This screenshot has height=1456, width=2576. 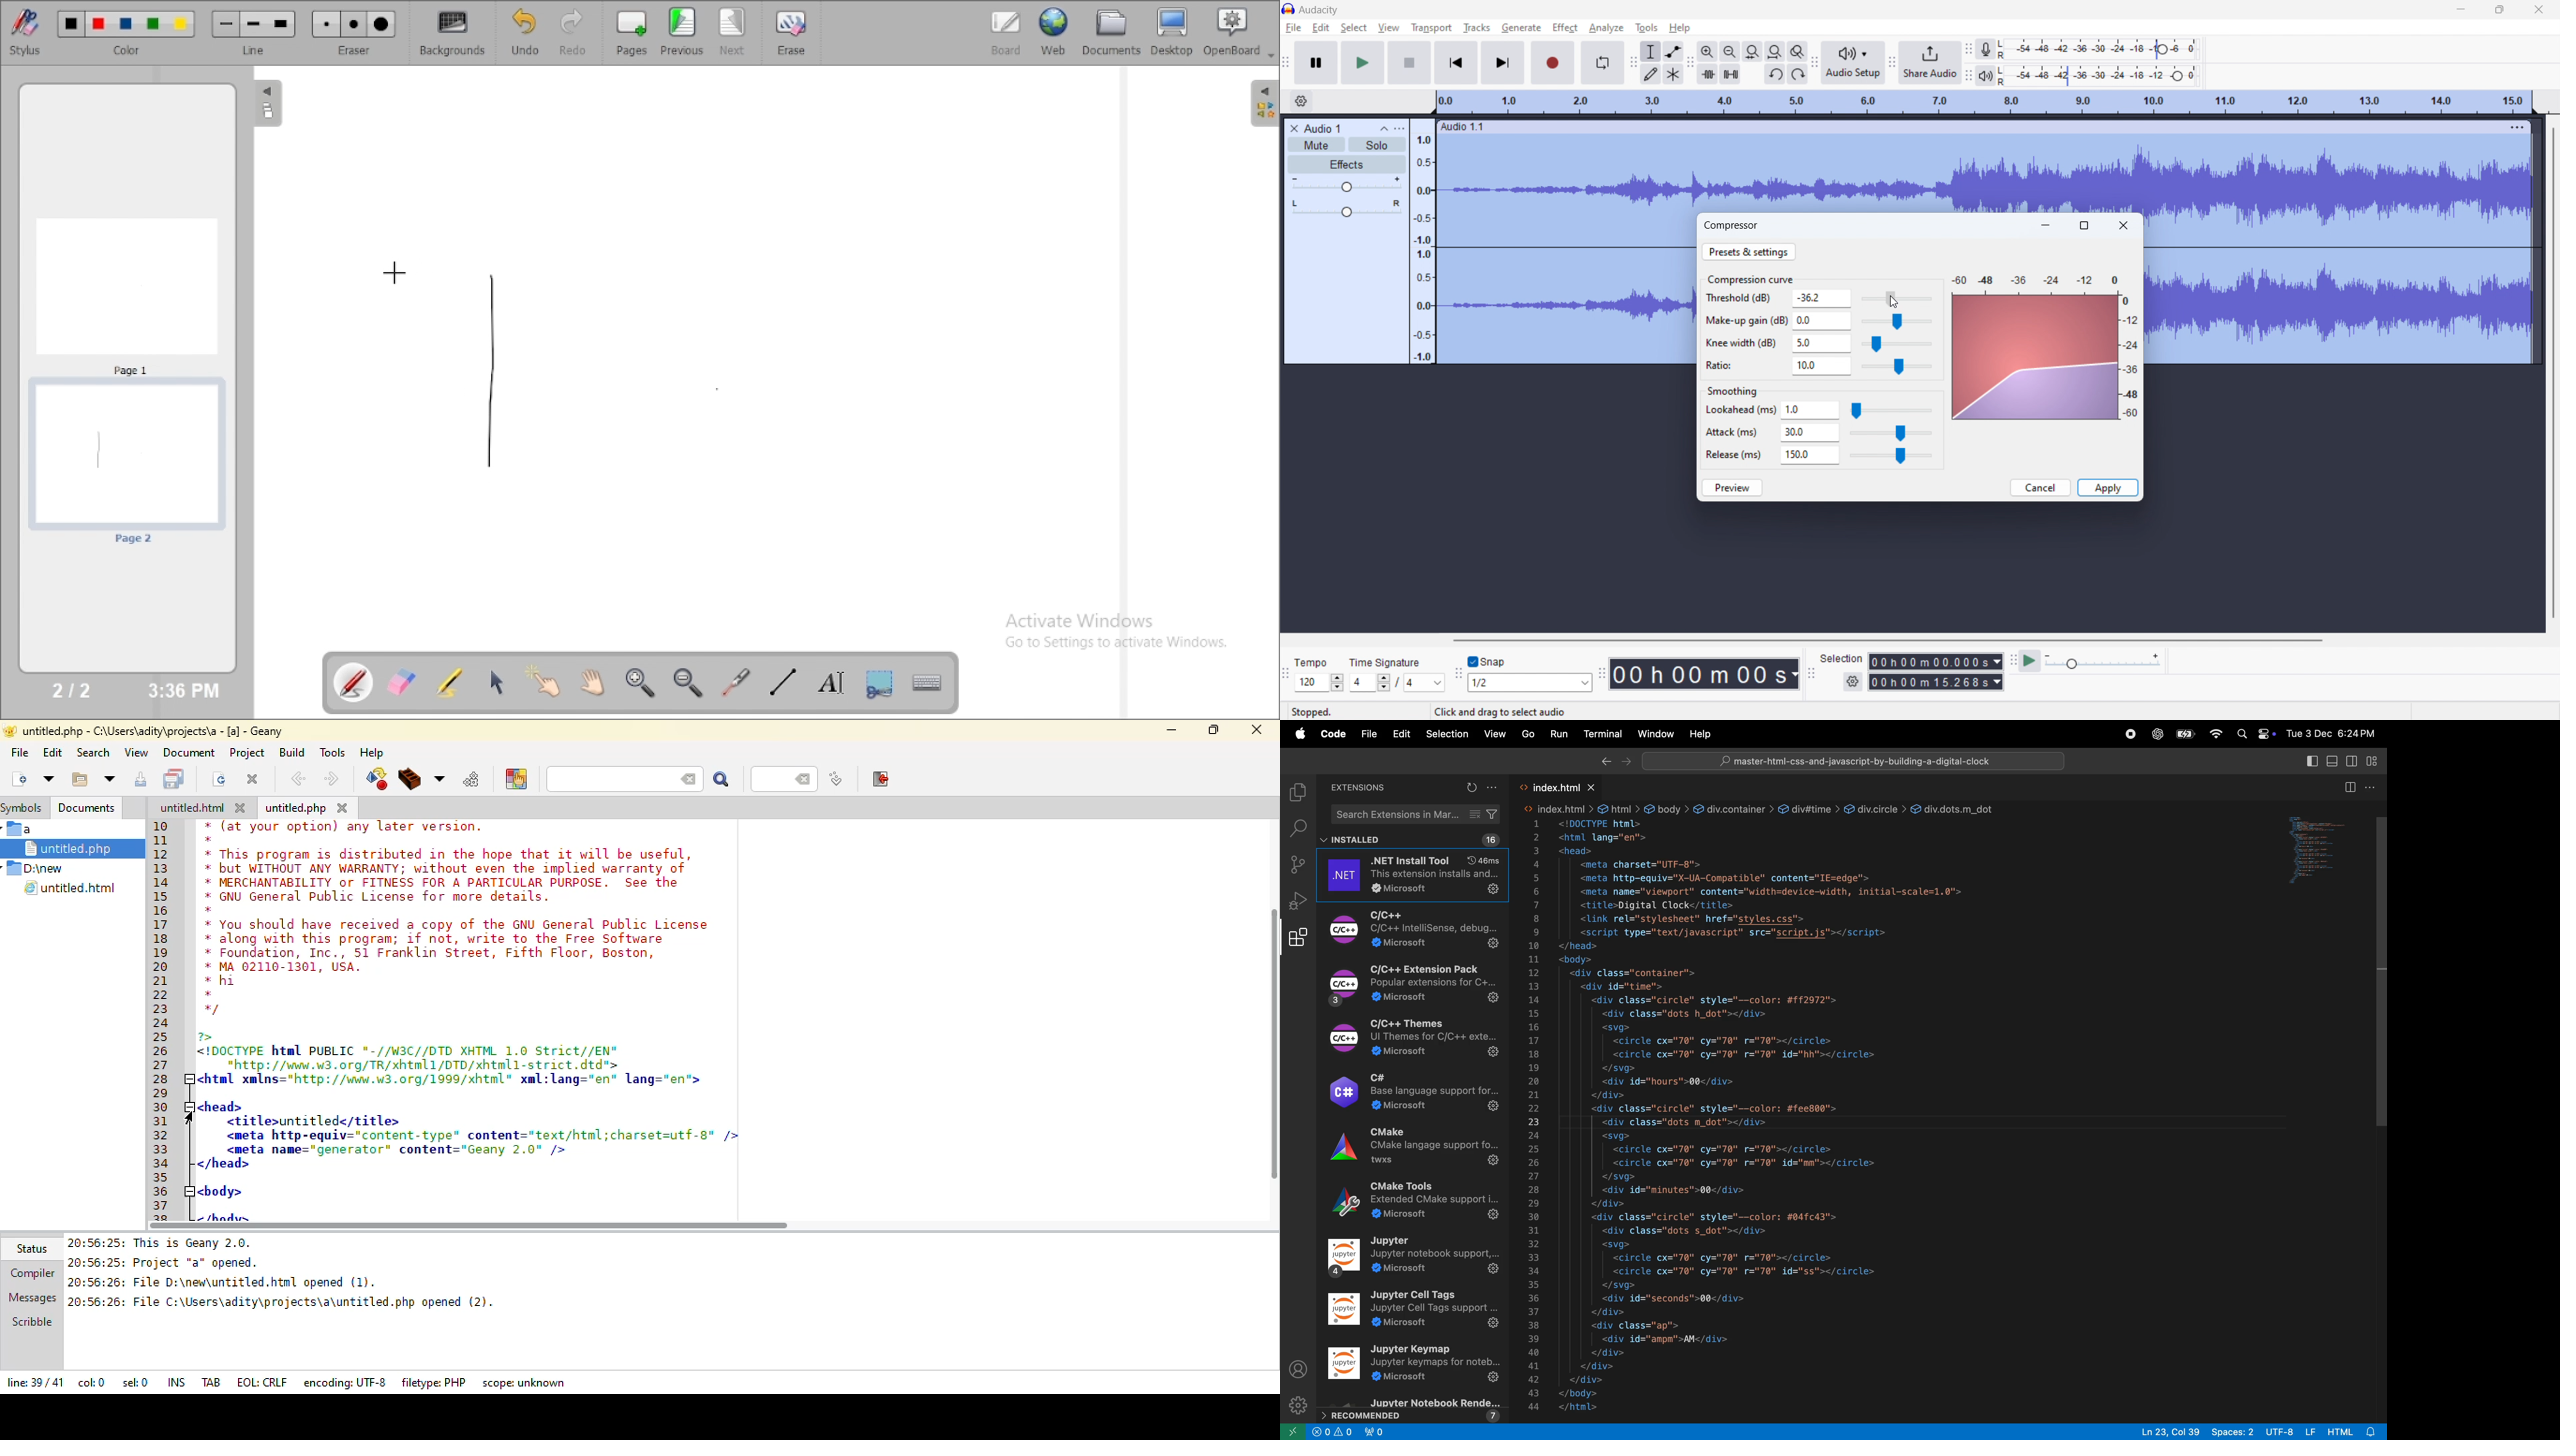 I want to click on 00h00m00.000s (start time), so click(x=1935, y=658).